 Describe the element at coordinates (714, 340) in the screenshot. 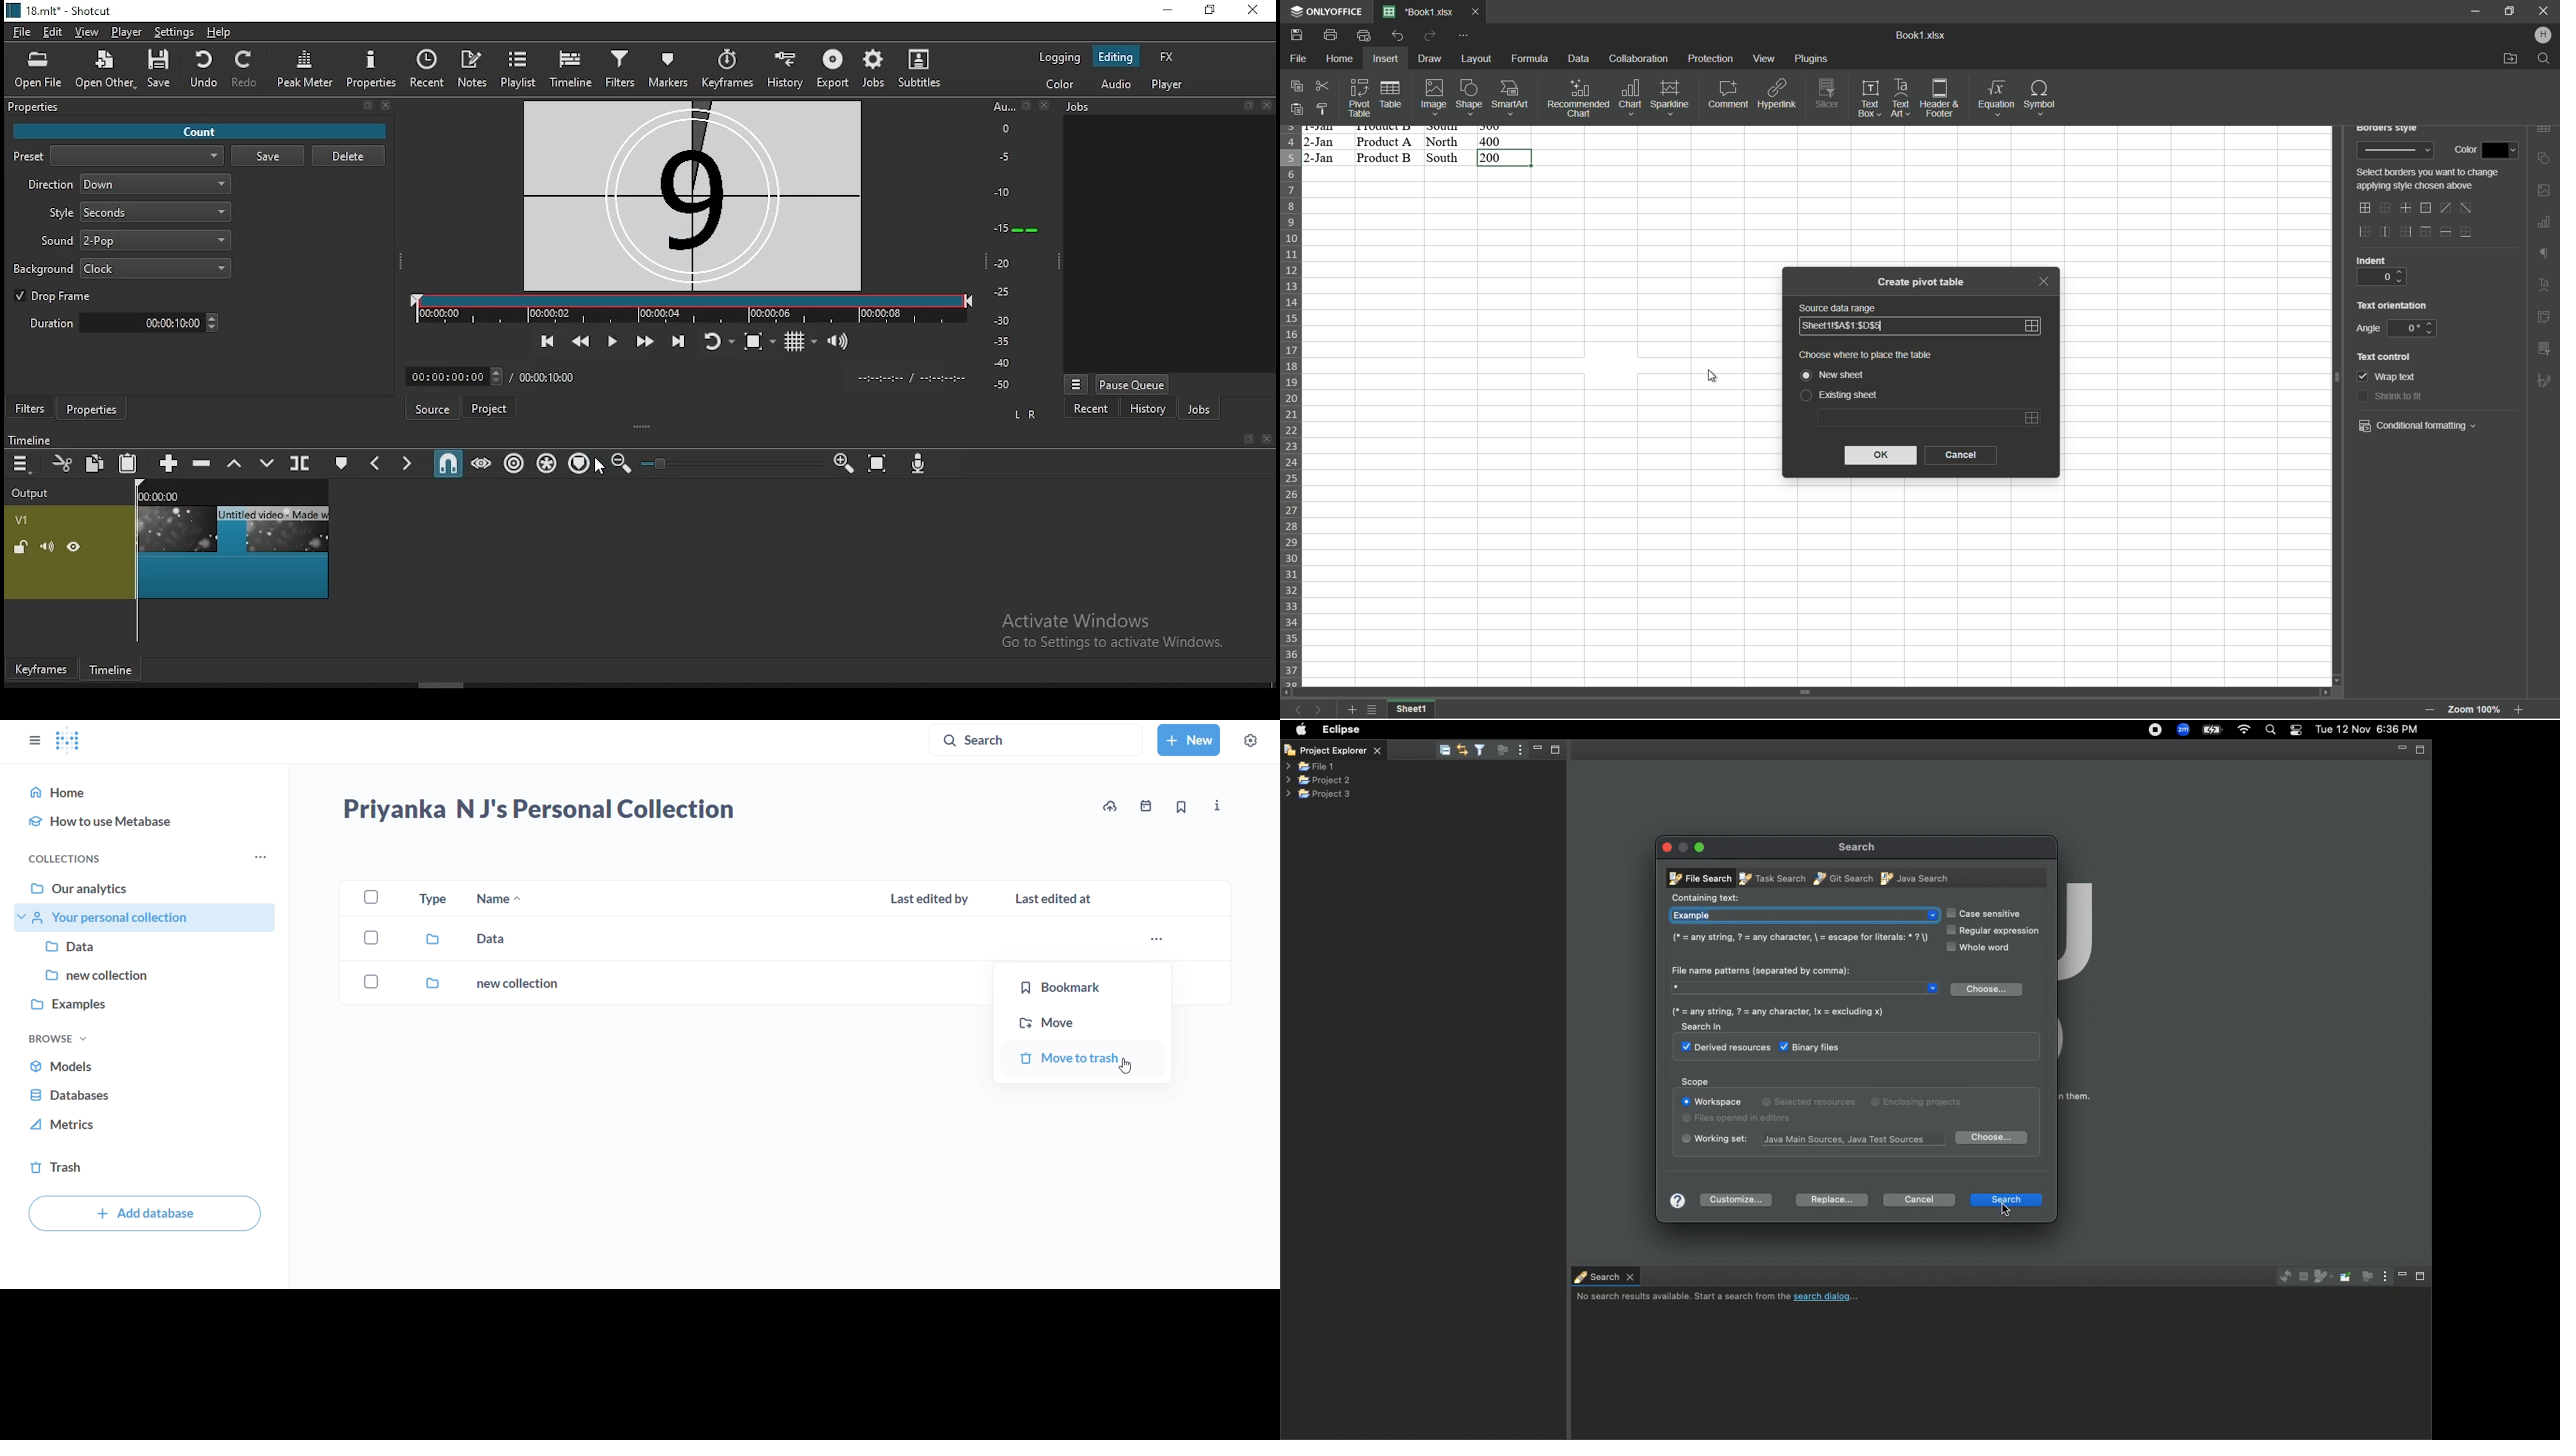

I see `toggle player looping` at that location.